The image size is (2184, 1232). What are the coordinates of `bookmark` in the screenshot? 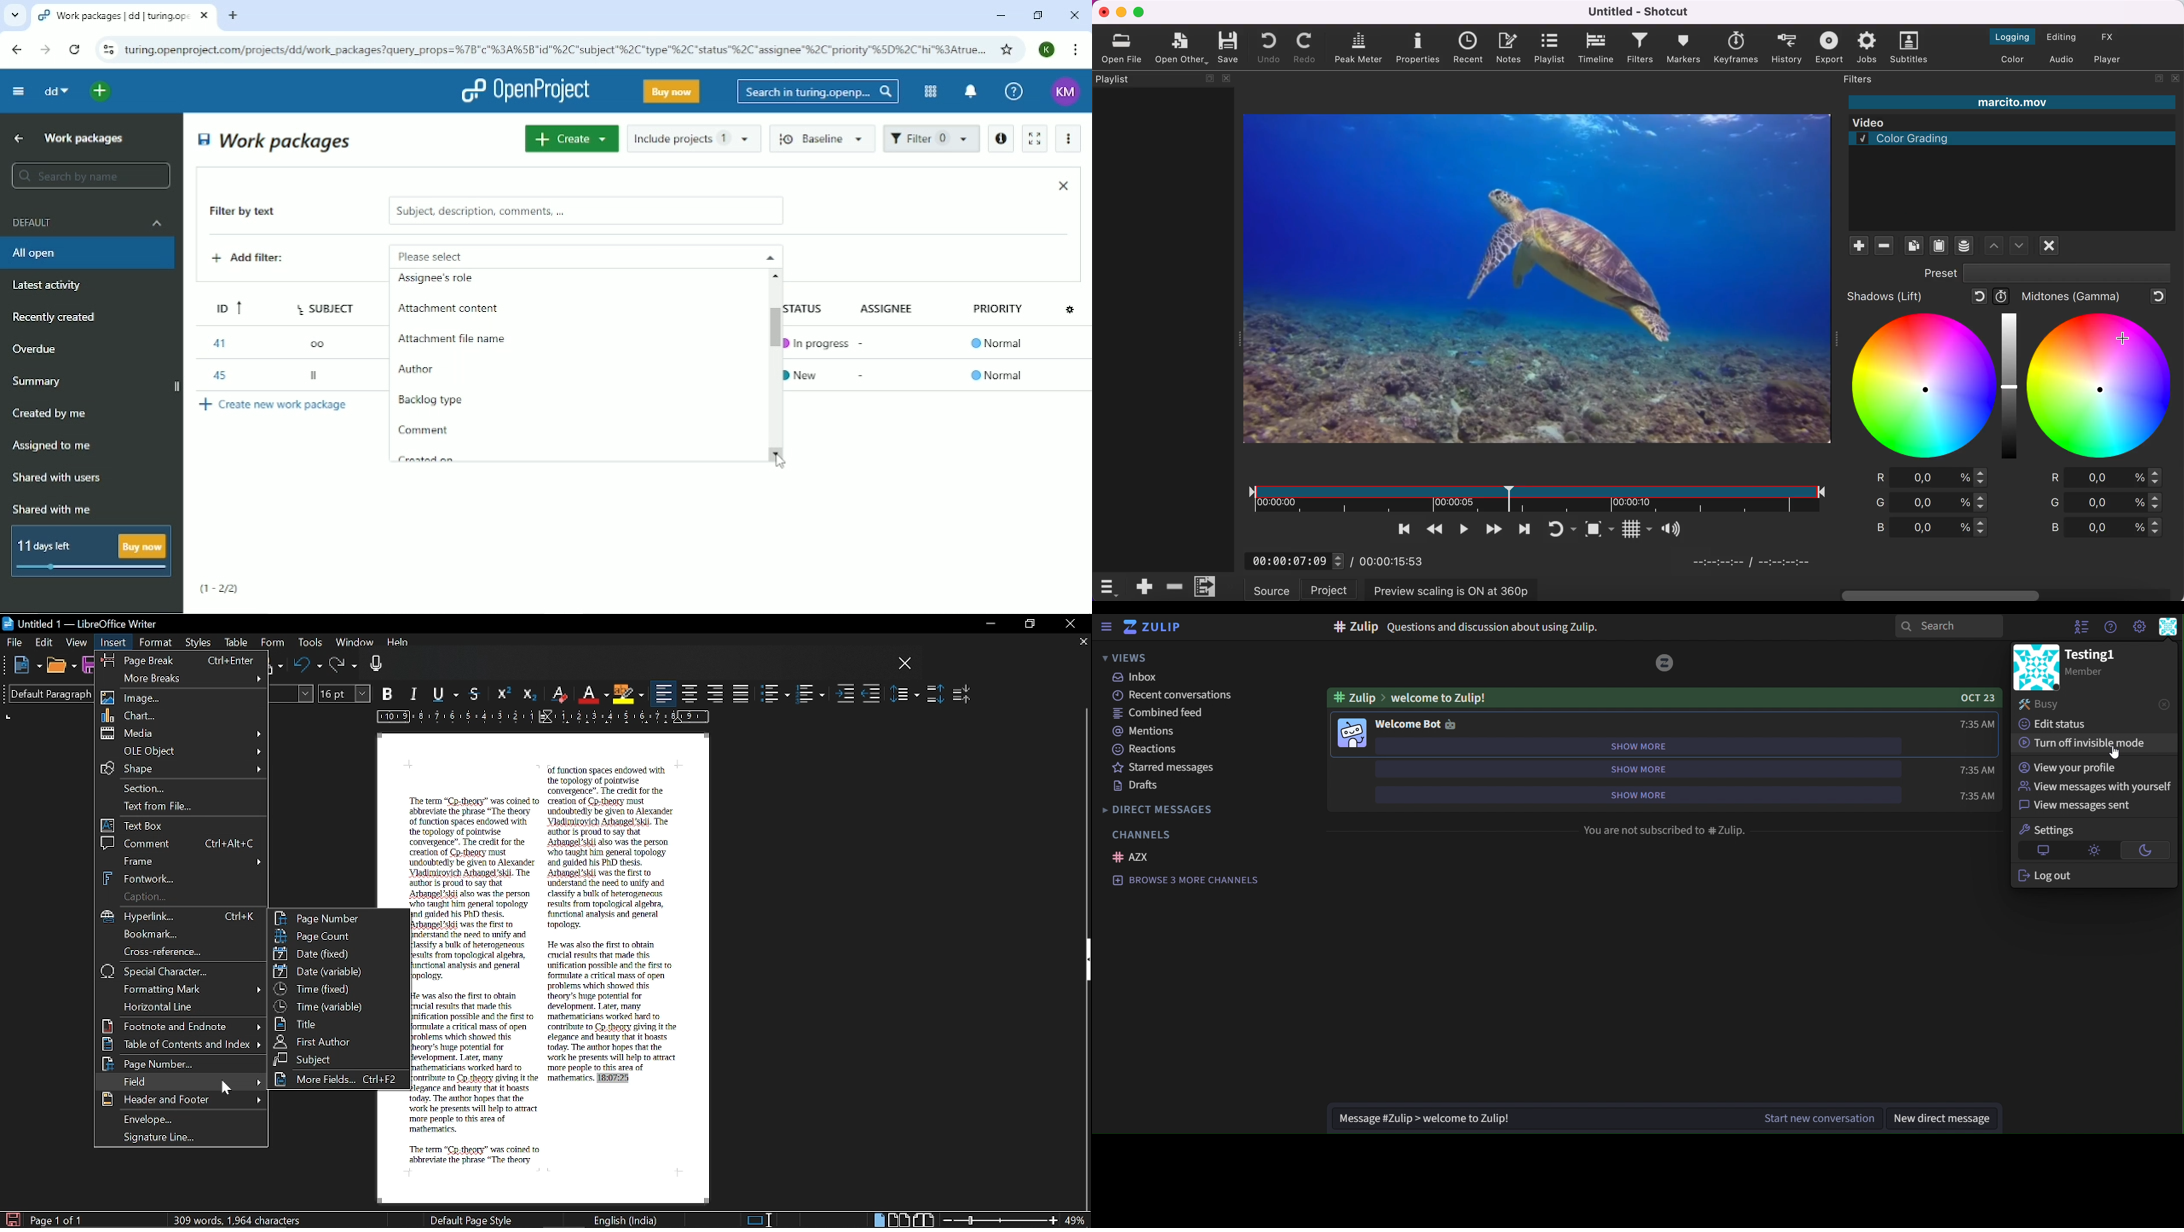 It's located at (182, 935).